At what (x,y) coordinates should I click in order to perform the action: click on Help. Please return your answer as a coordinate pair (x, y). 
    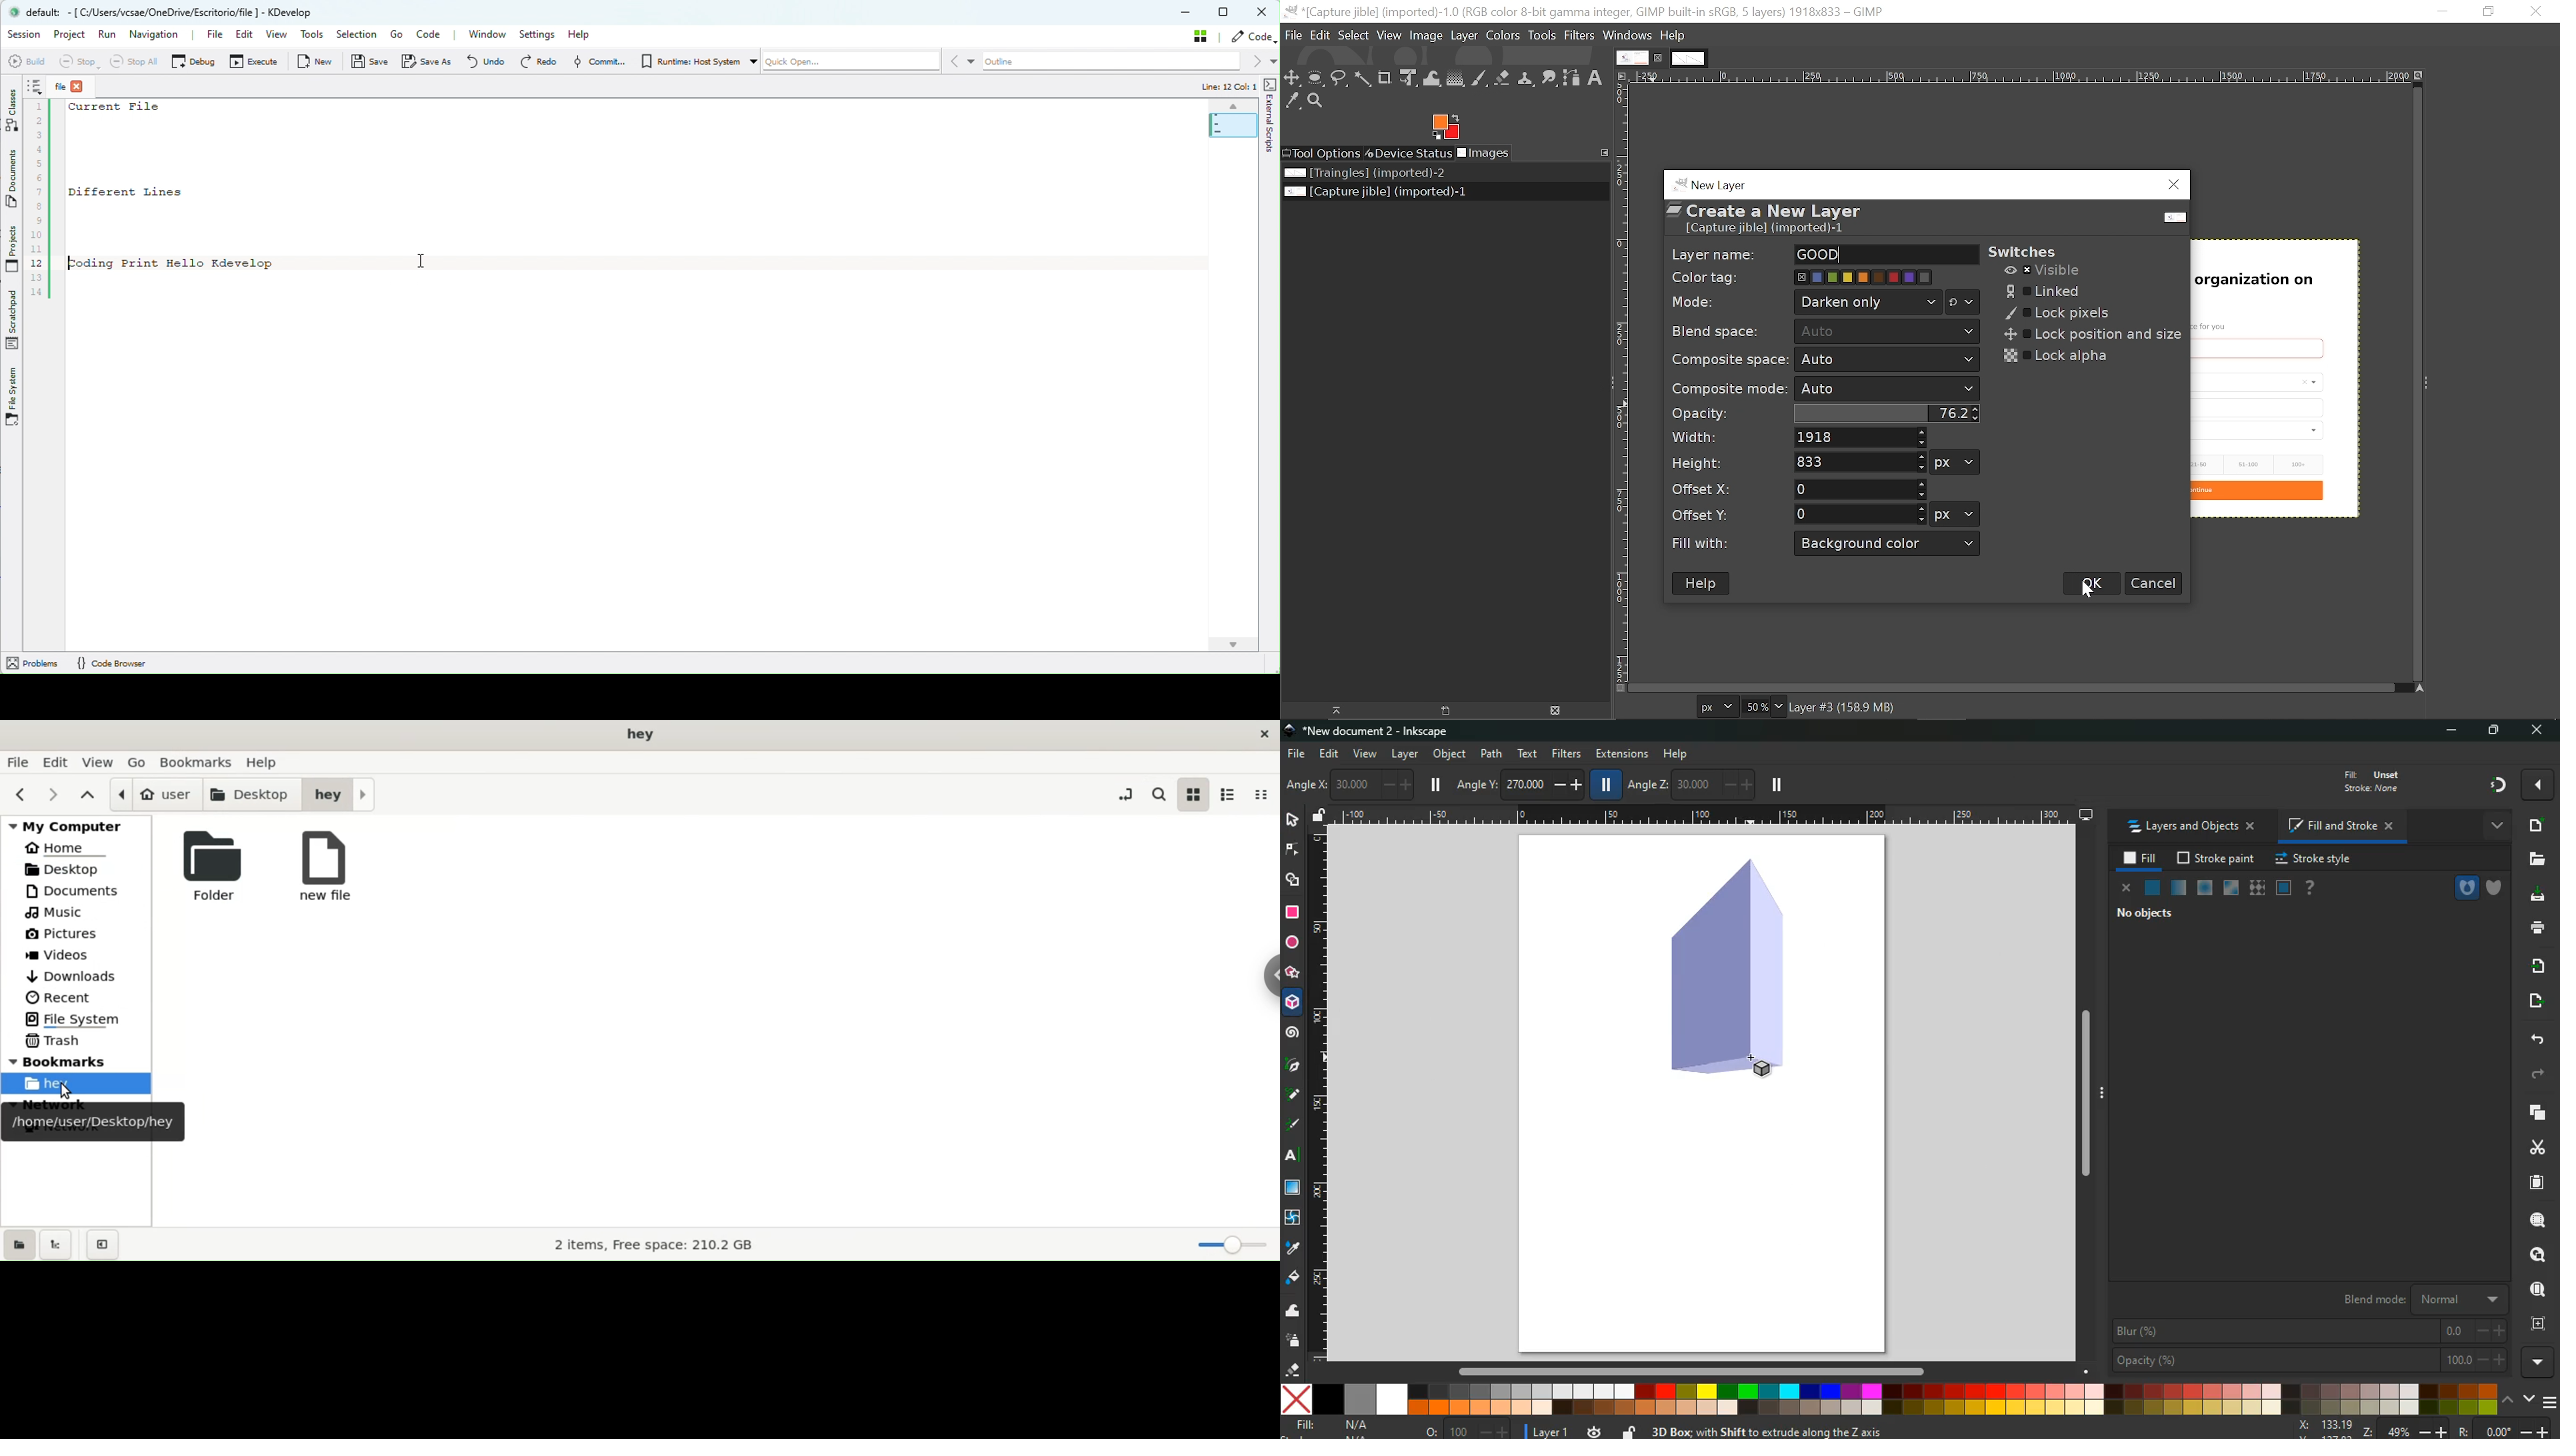
    Looking at the image, I should click on (1701, 583).